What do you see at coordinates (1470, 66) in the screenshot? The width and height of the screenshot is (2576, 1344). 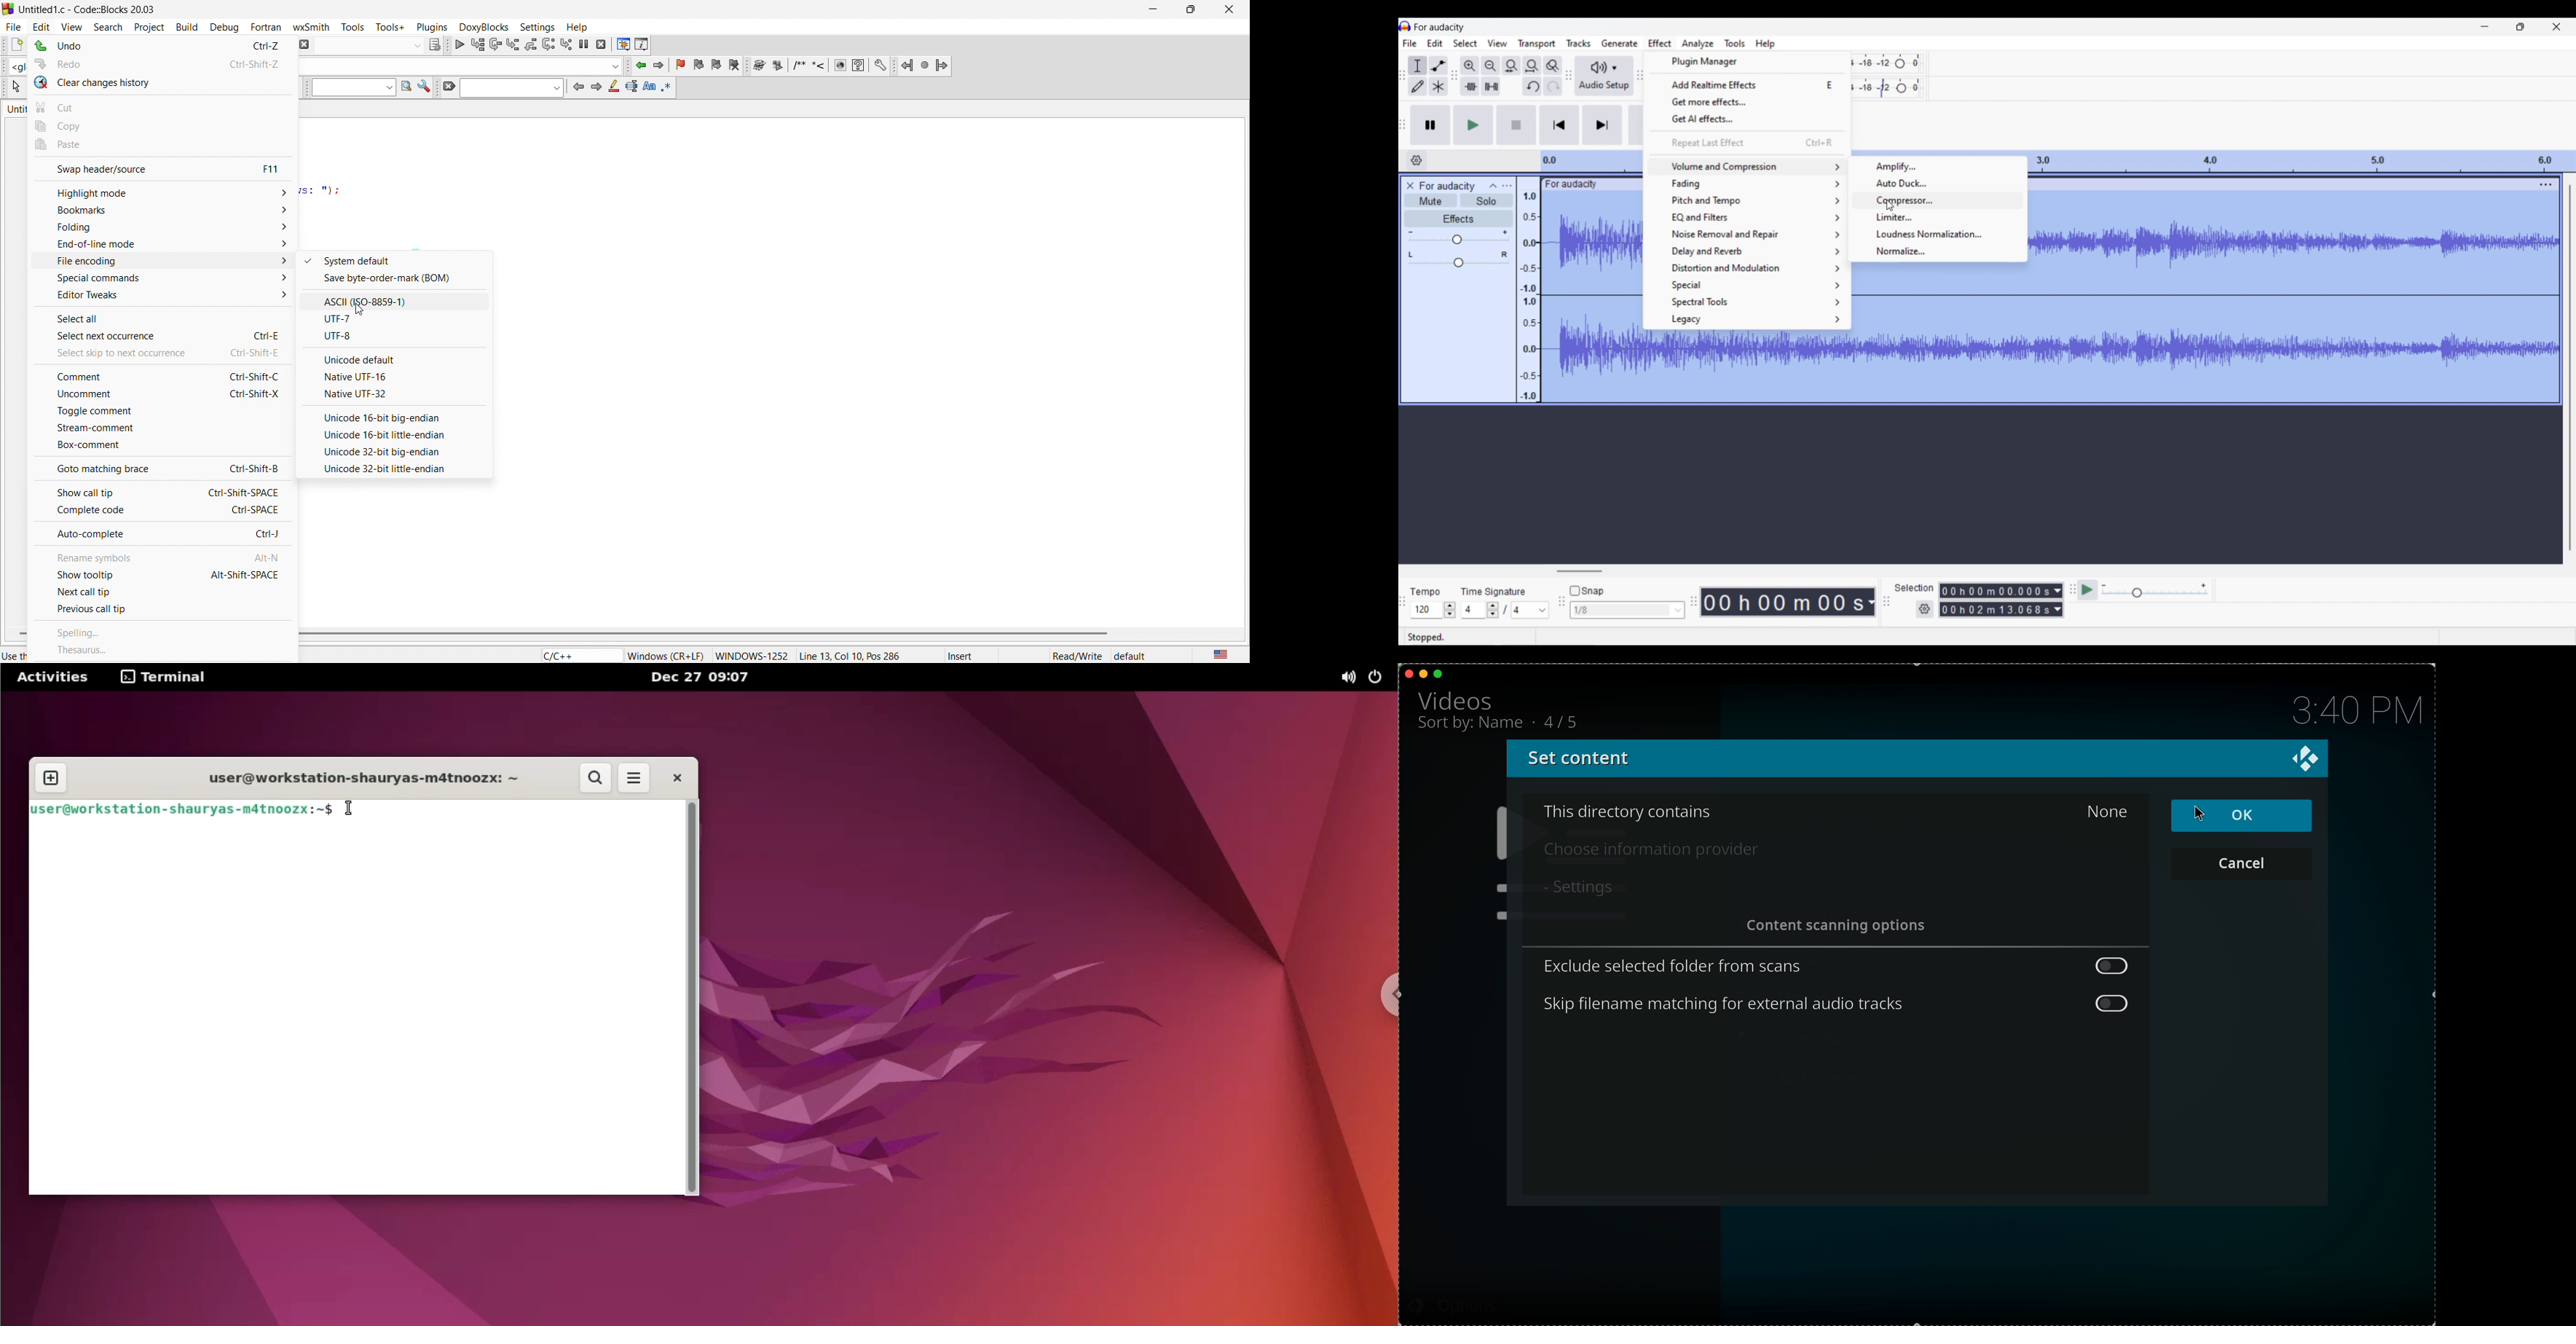 I see `Zoom in` at bounding box center [1470, 66].